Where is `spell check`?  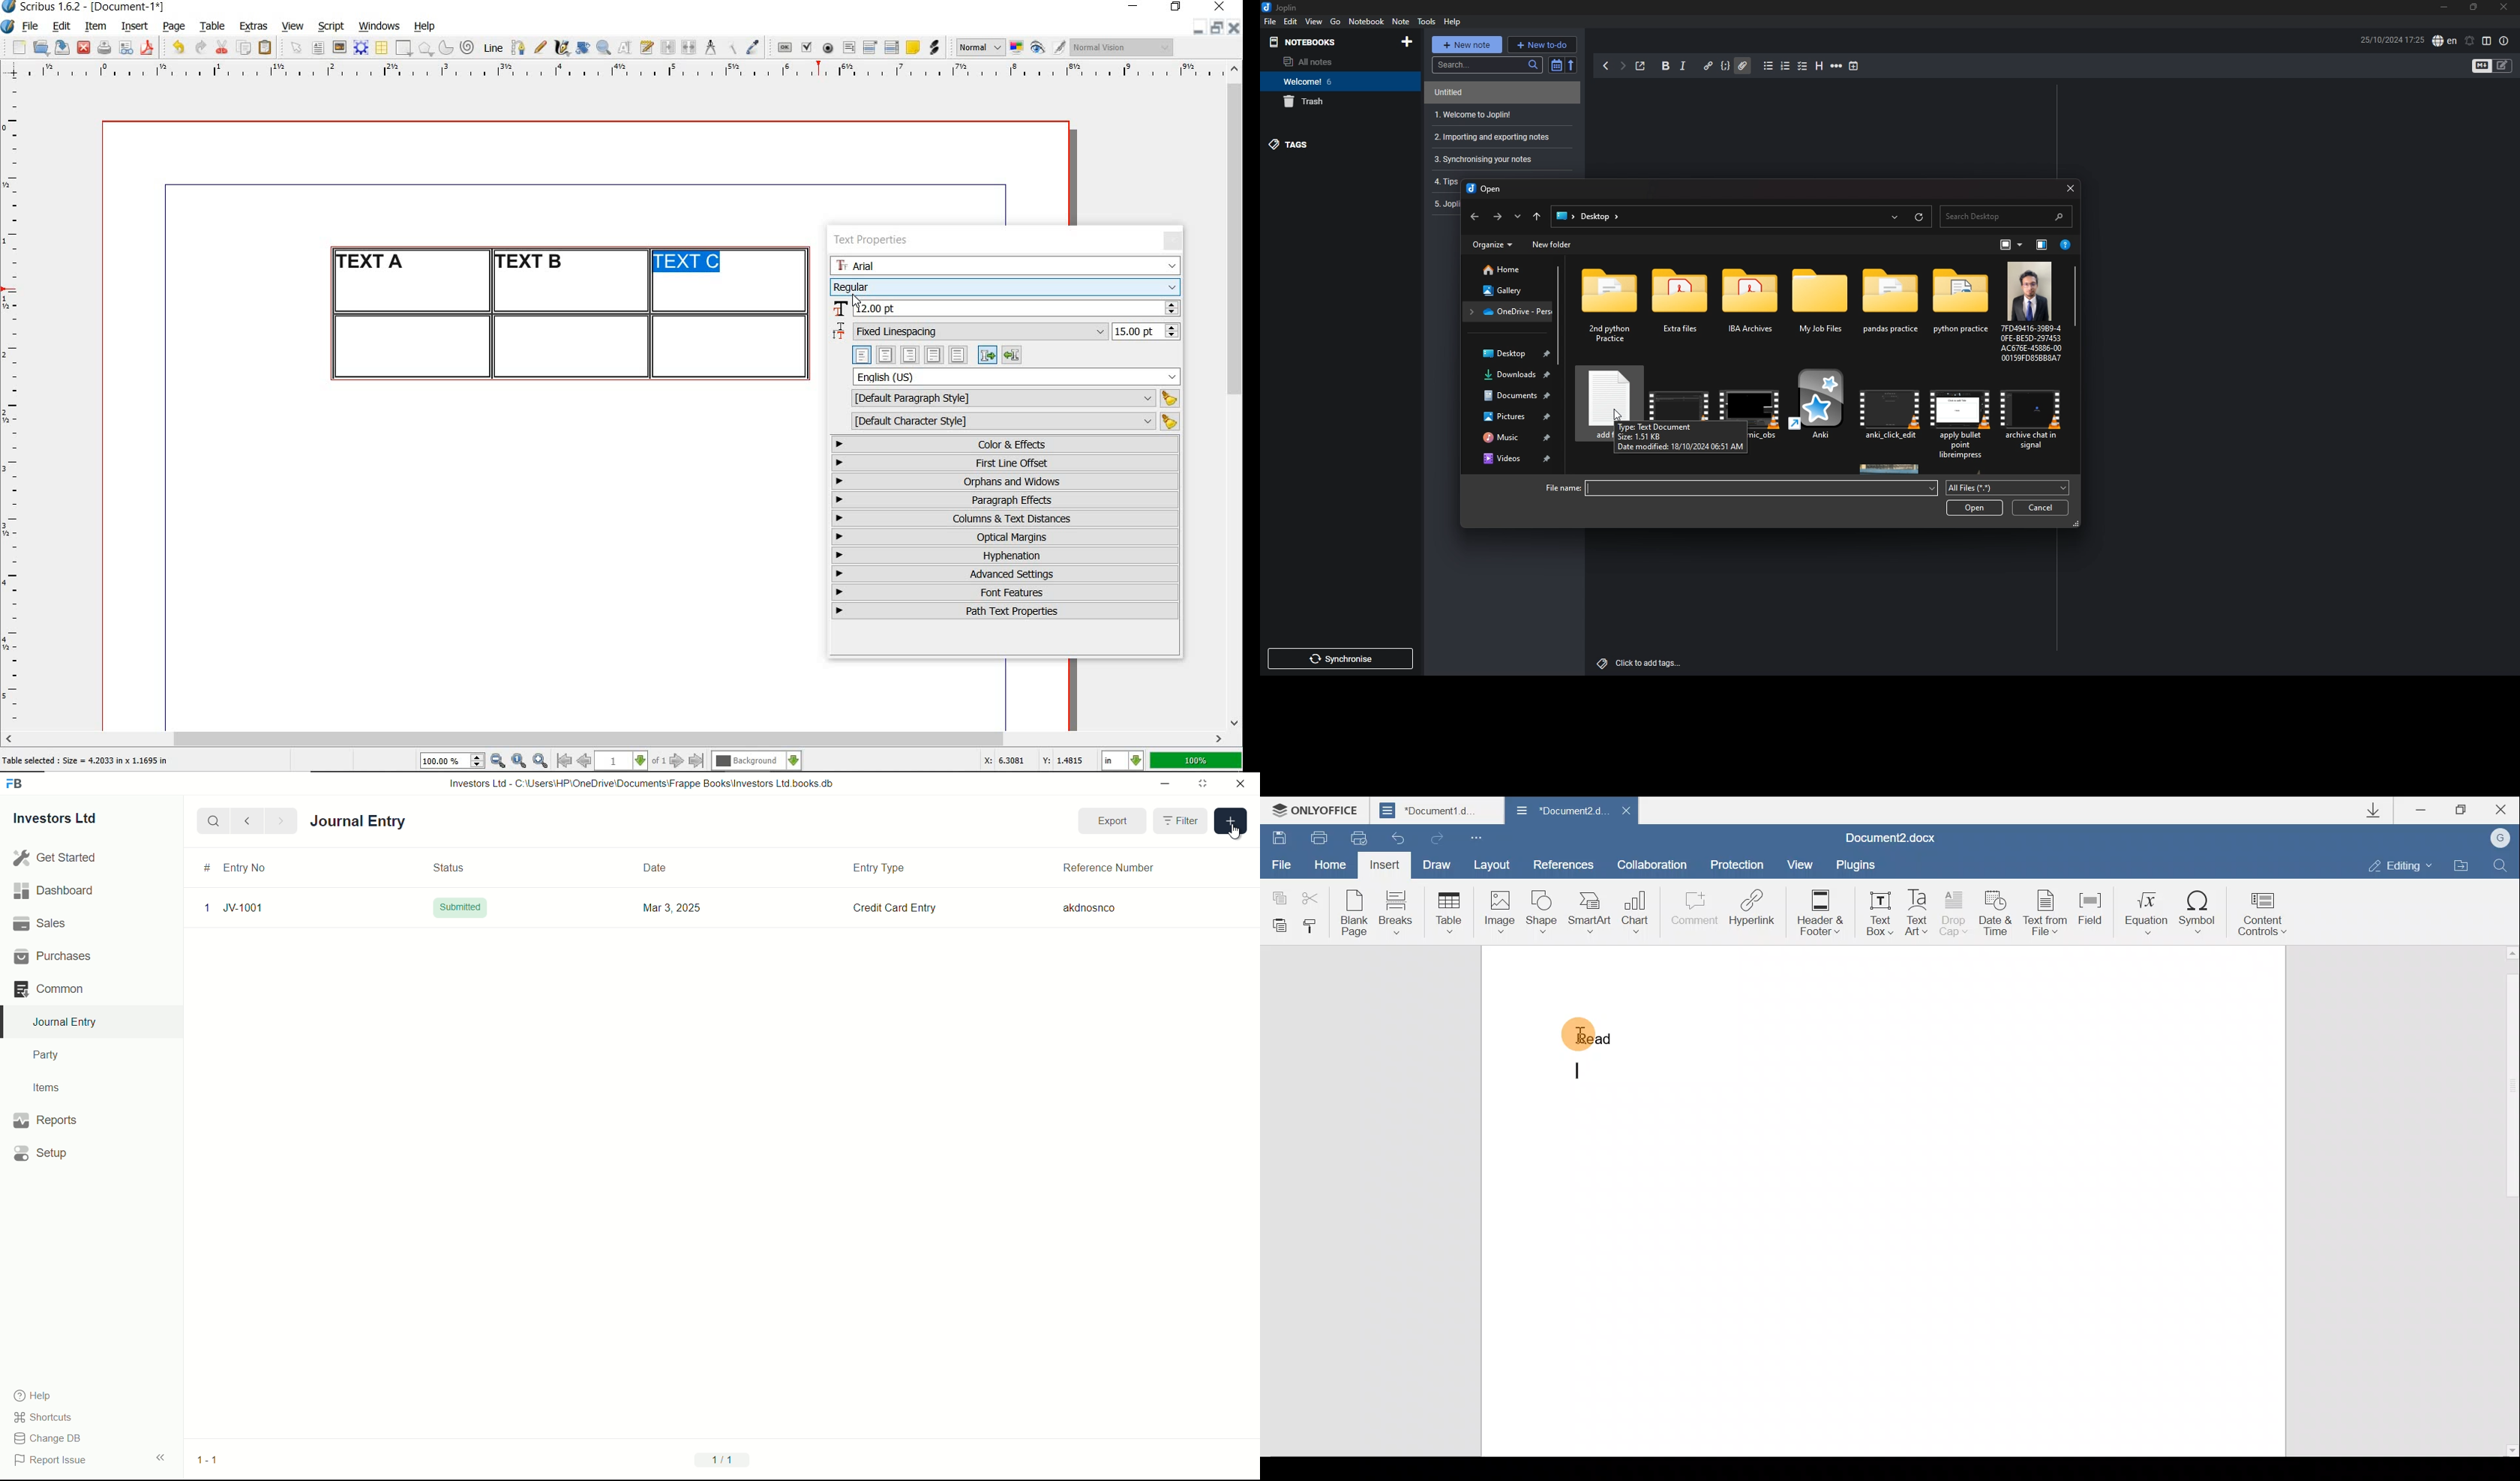
spell check is located at coordinates (2445, 41).